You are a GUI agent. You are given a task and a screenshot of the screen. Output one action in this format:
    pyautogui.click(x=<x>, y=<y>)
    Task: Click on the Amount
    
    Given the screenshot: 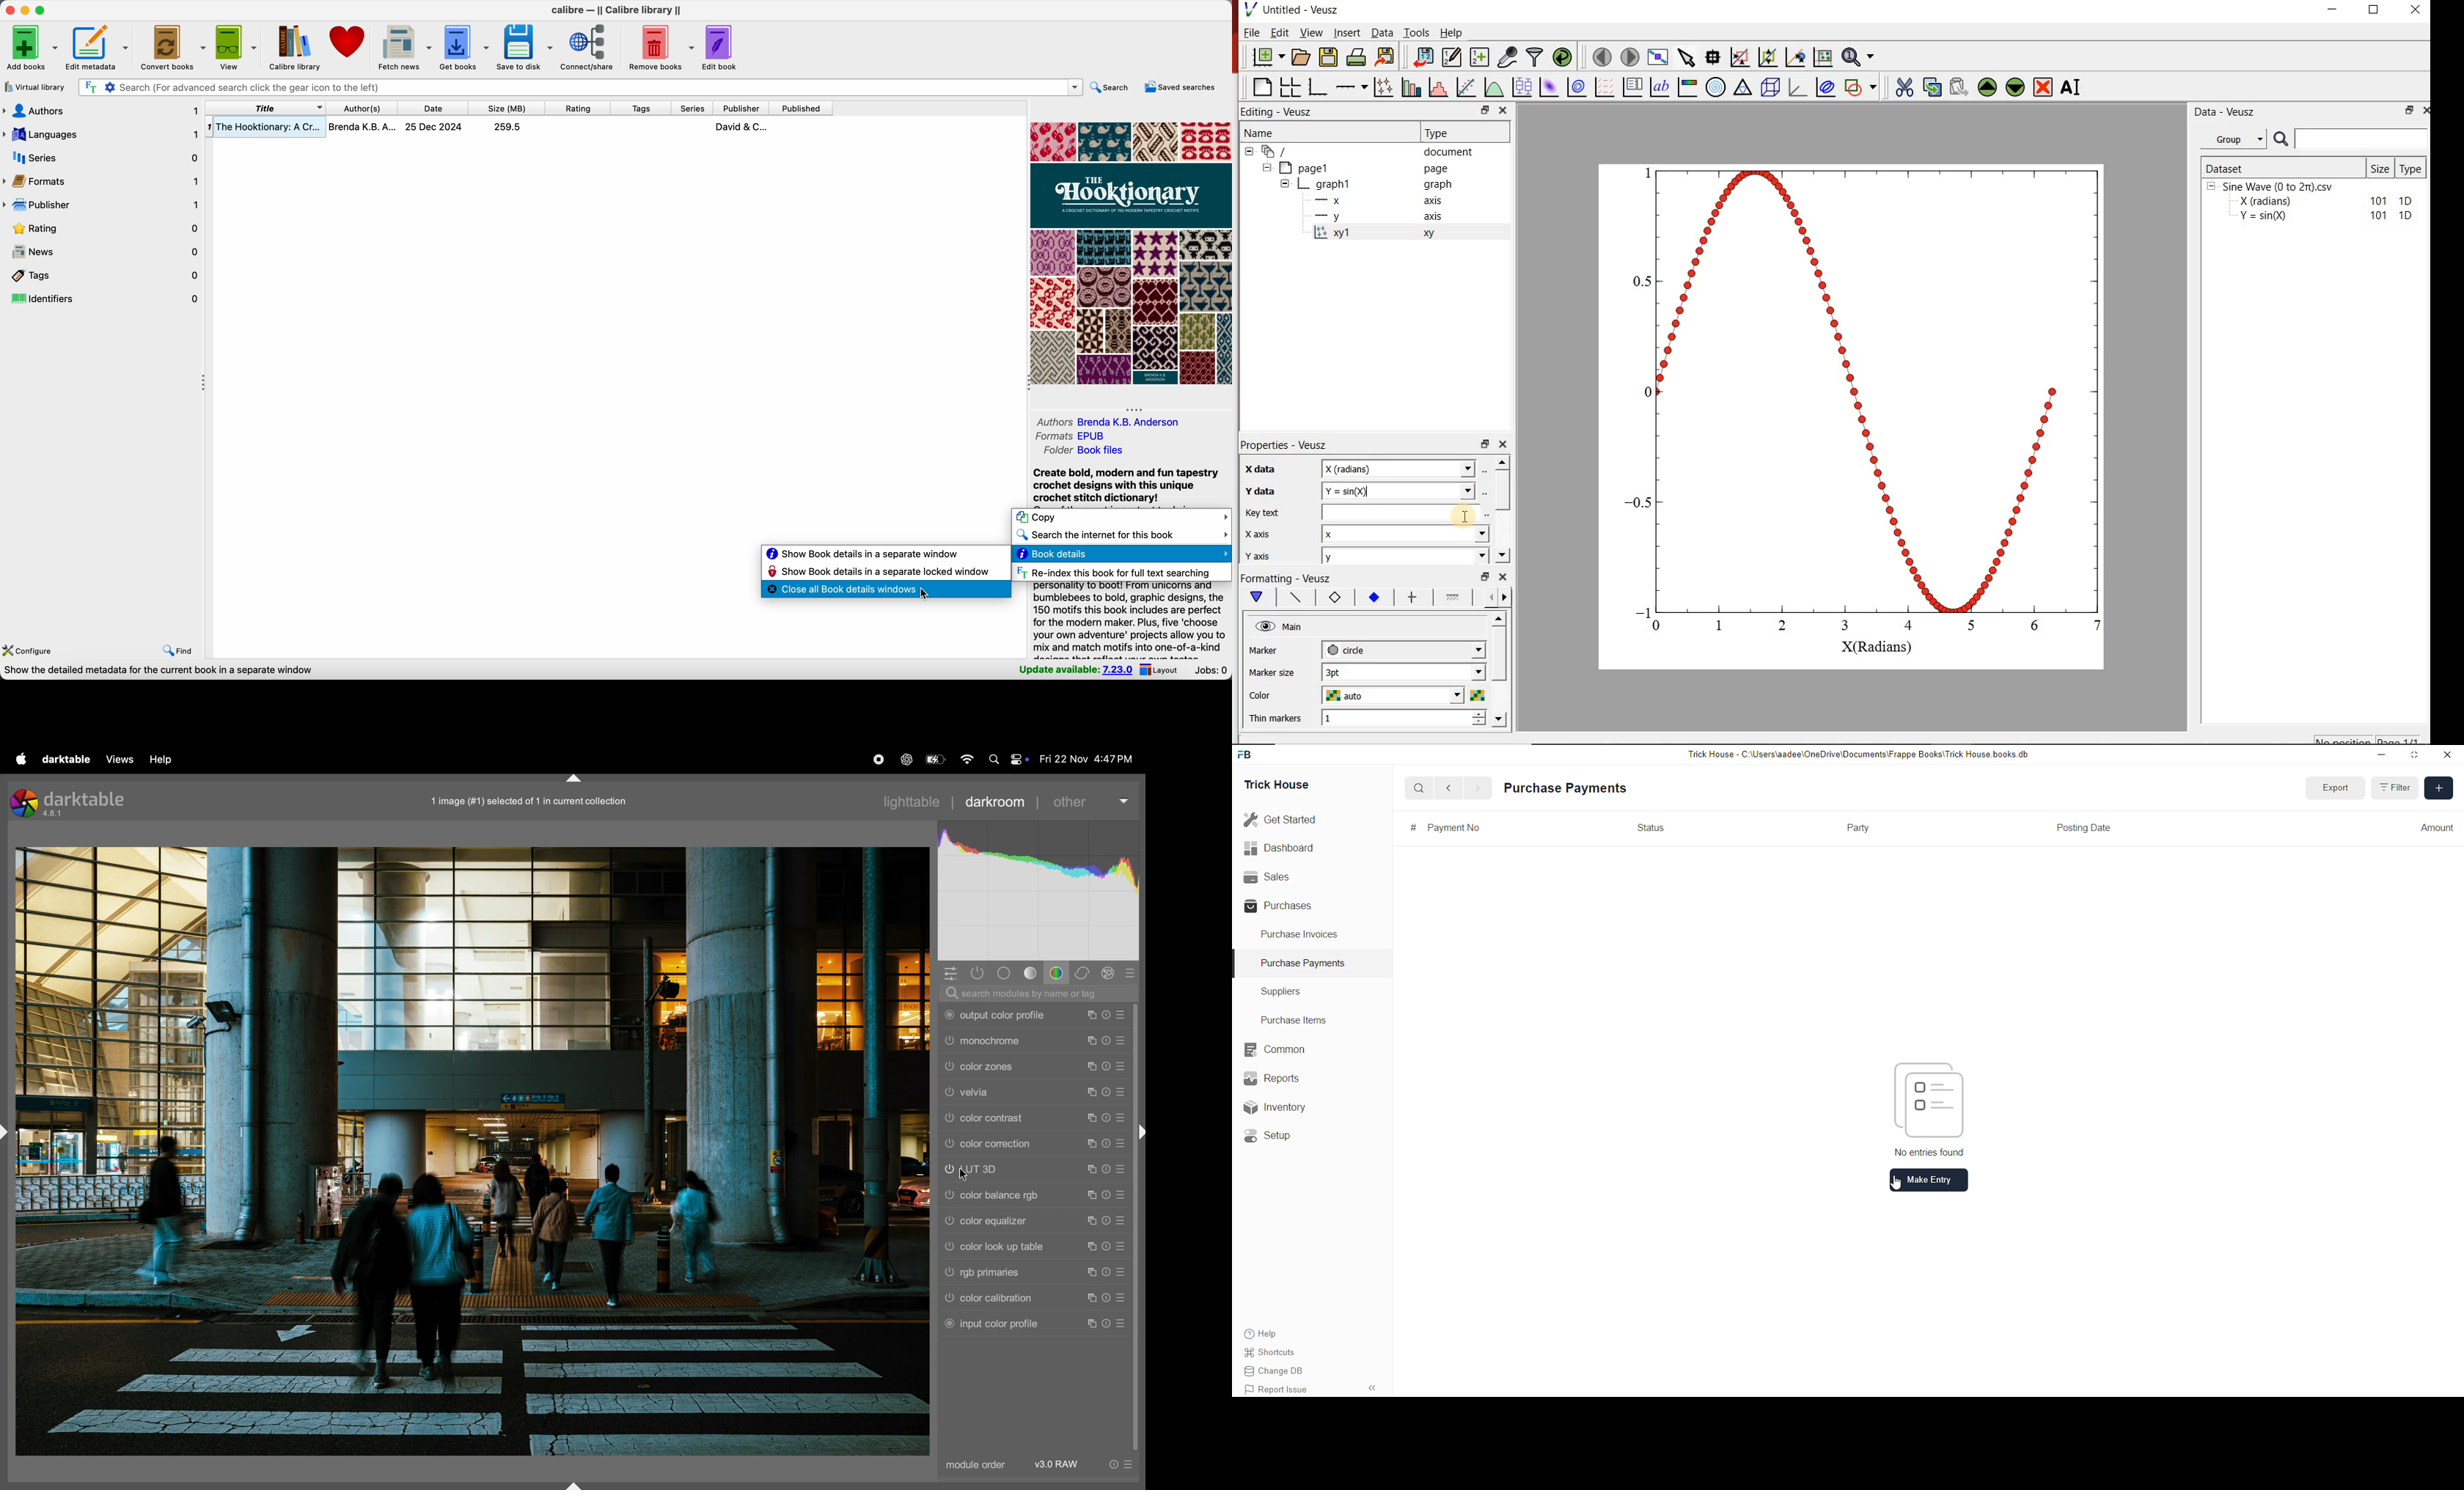 What is the action you would take?
    pyautogui.click(x=2436, y=827)
    